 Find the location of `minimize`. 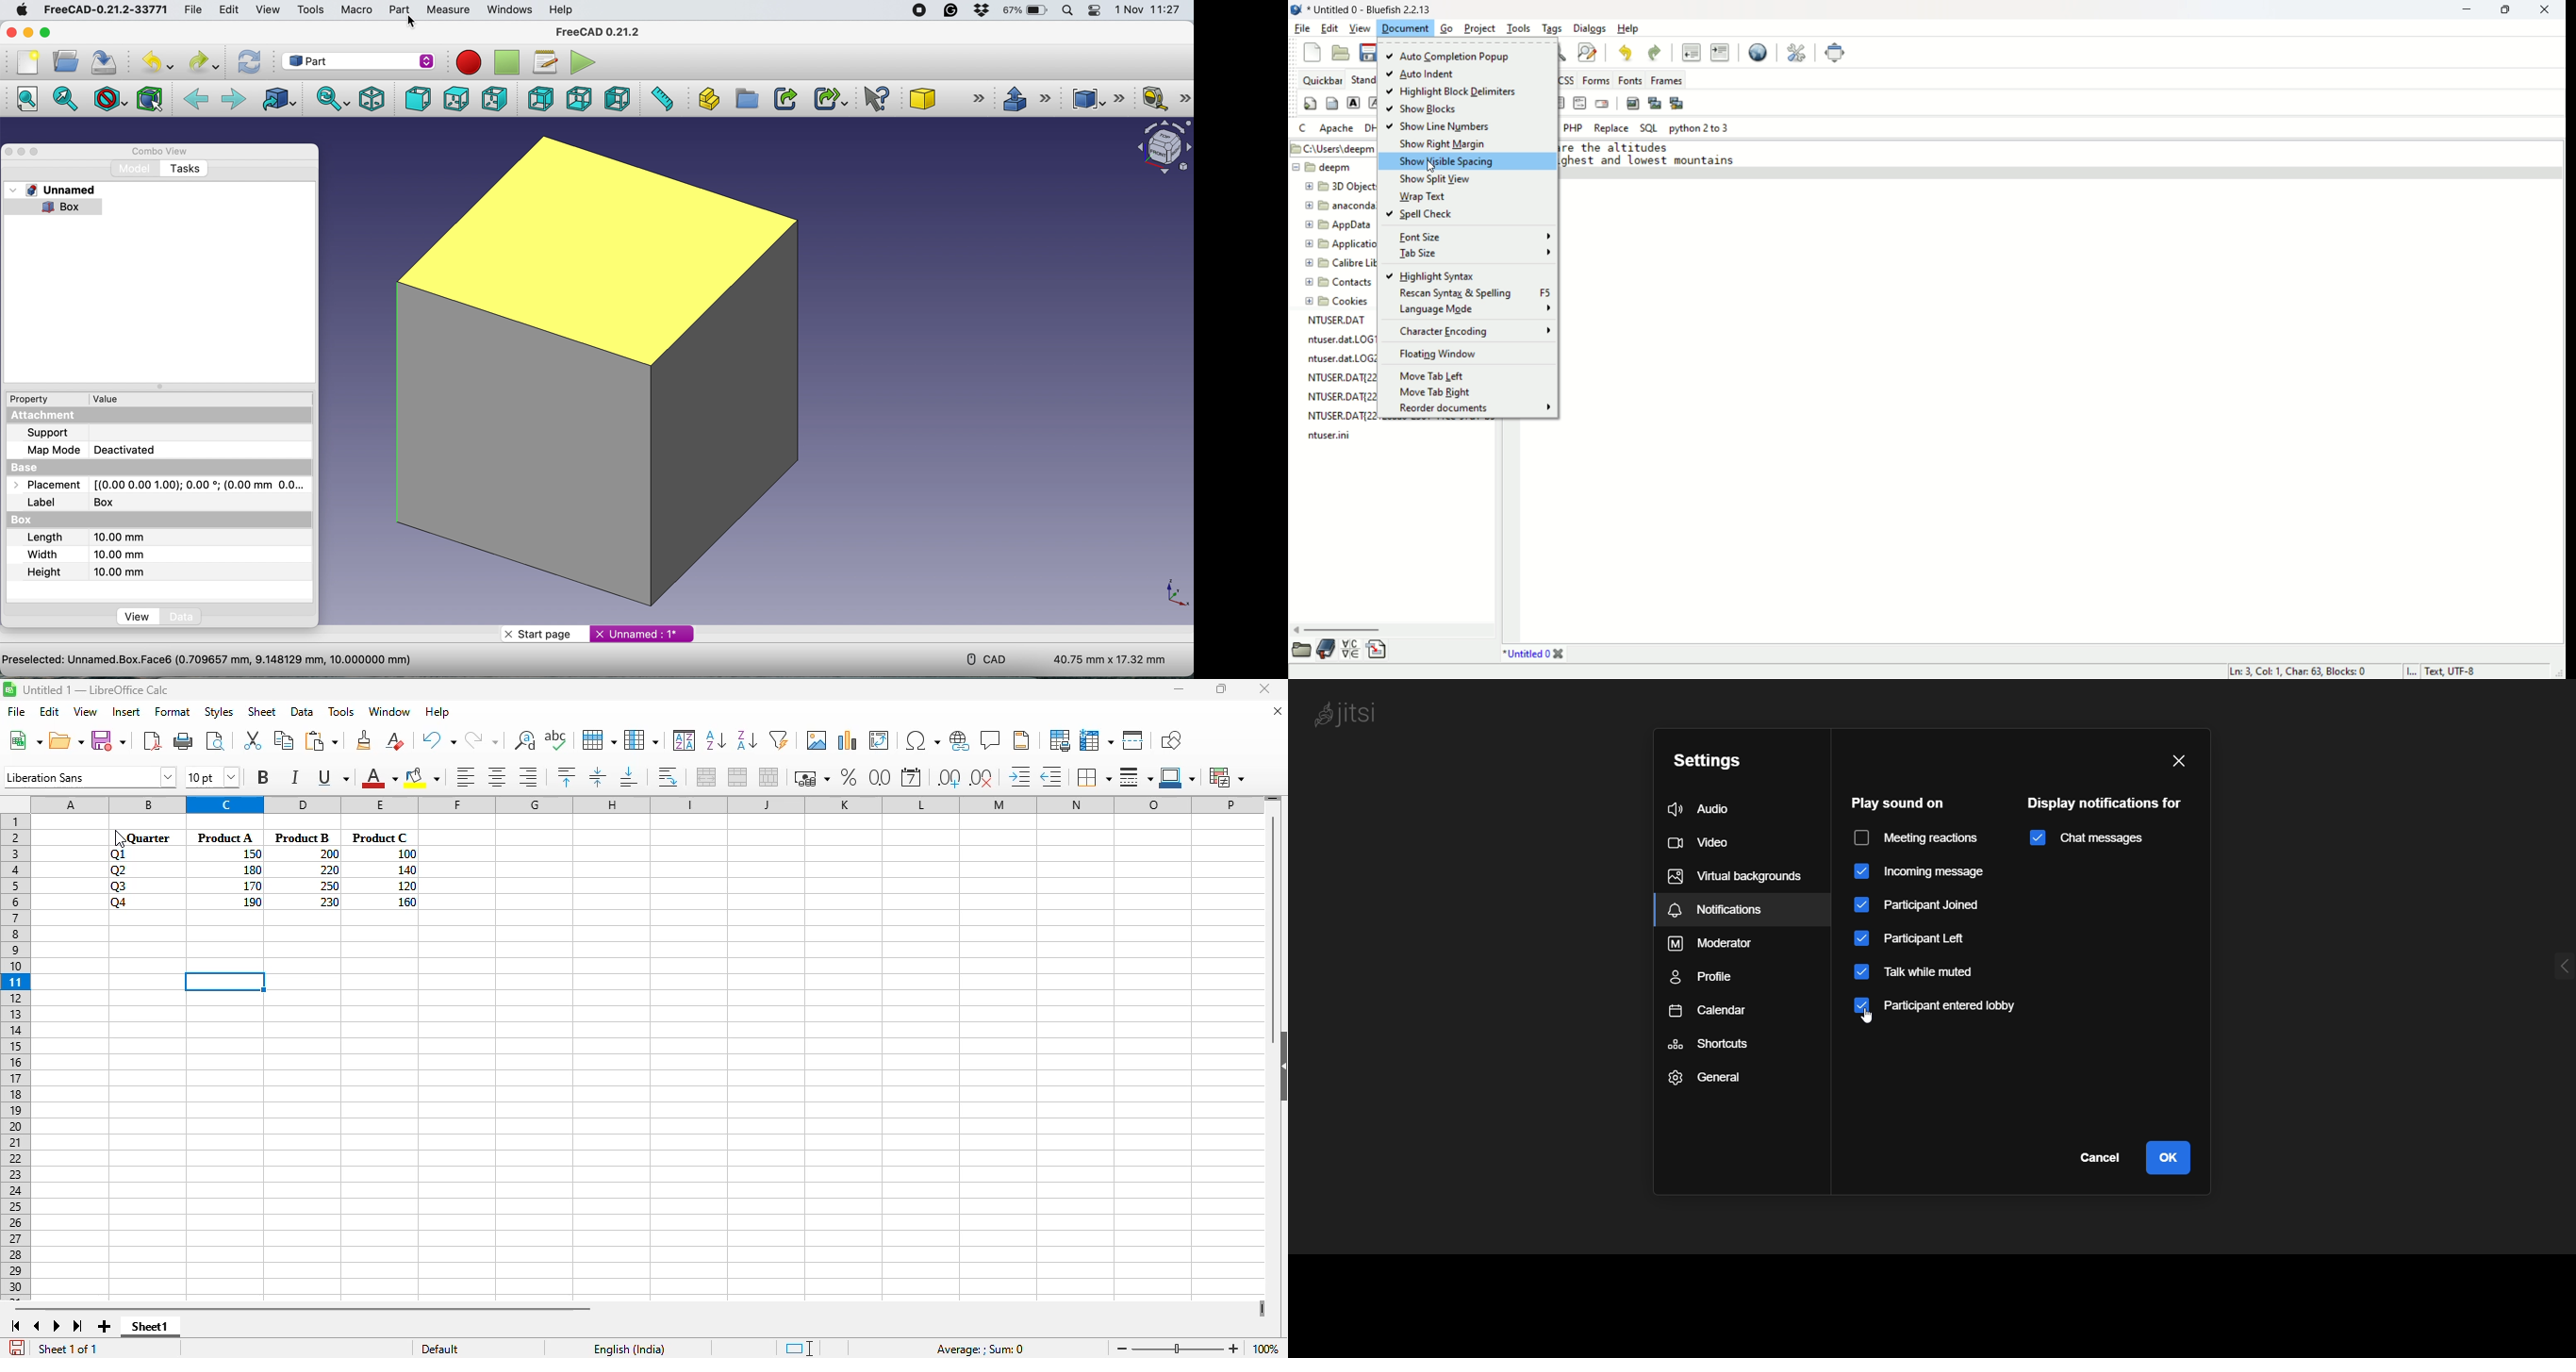

minimize is located at coordinates (2465, 10).